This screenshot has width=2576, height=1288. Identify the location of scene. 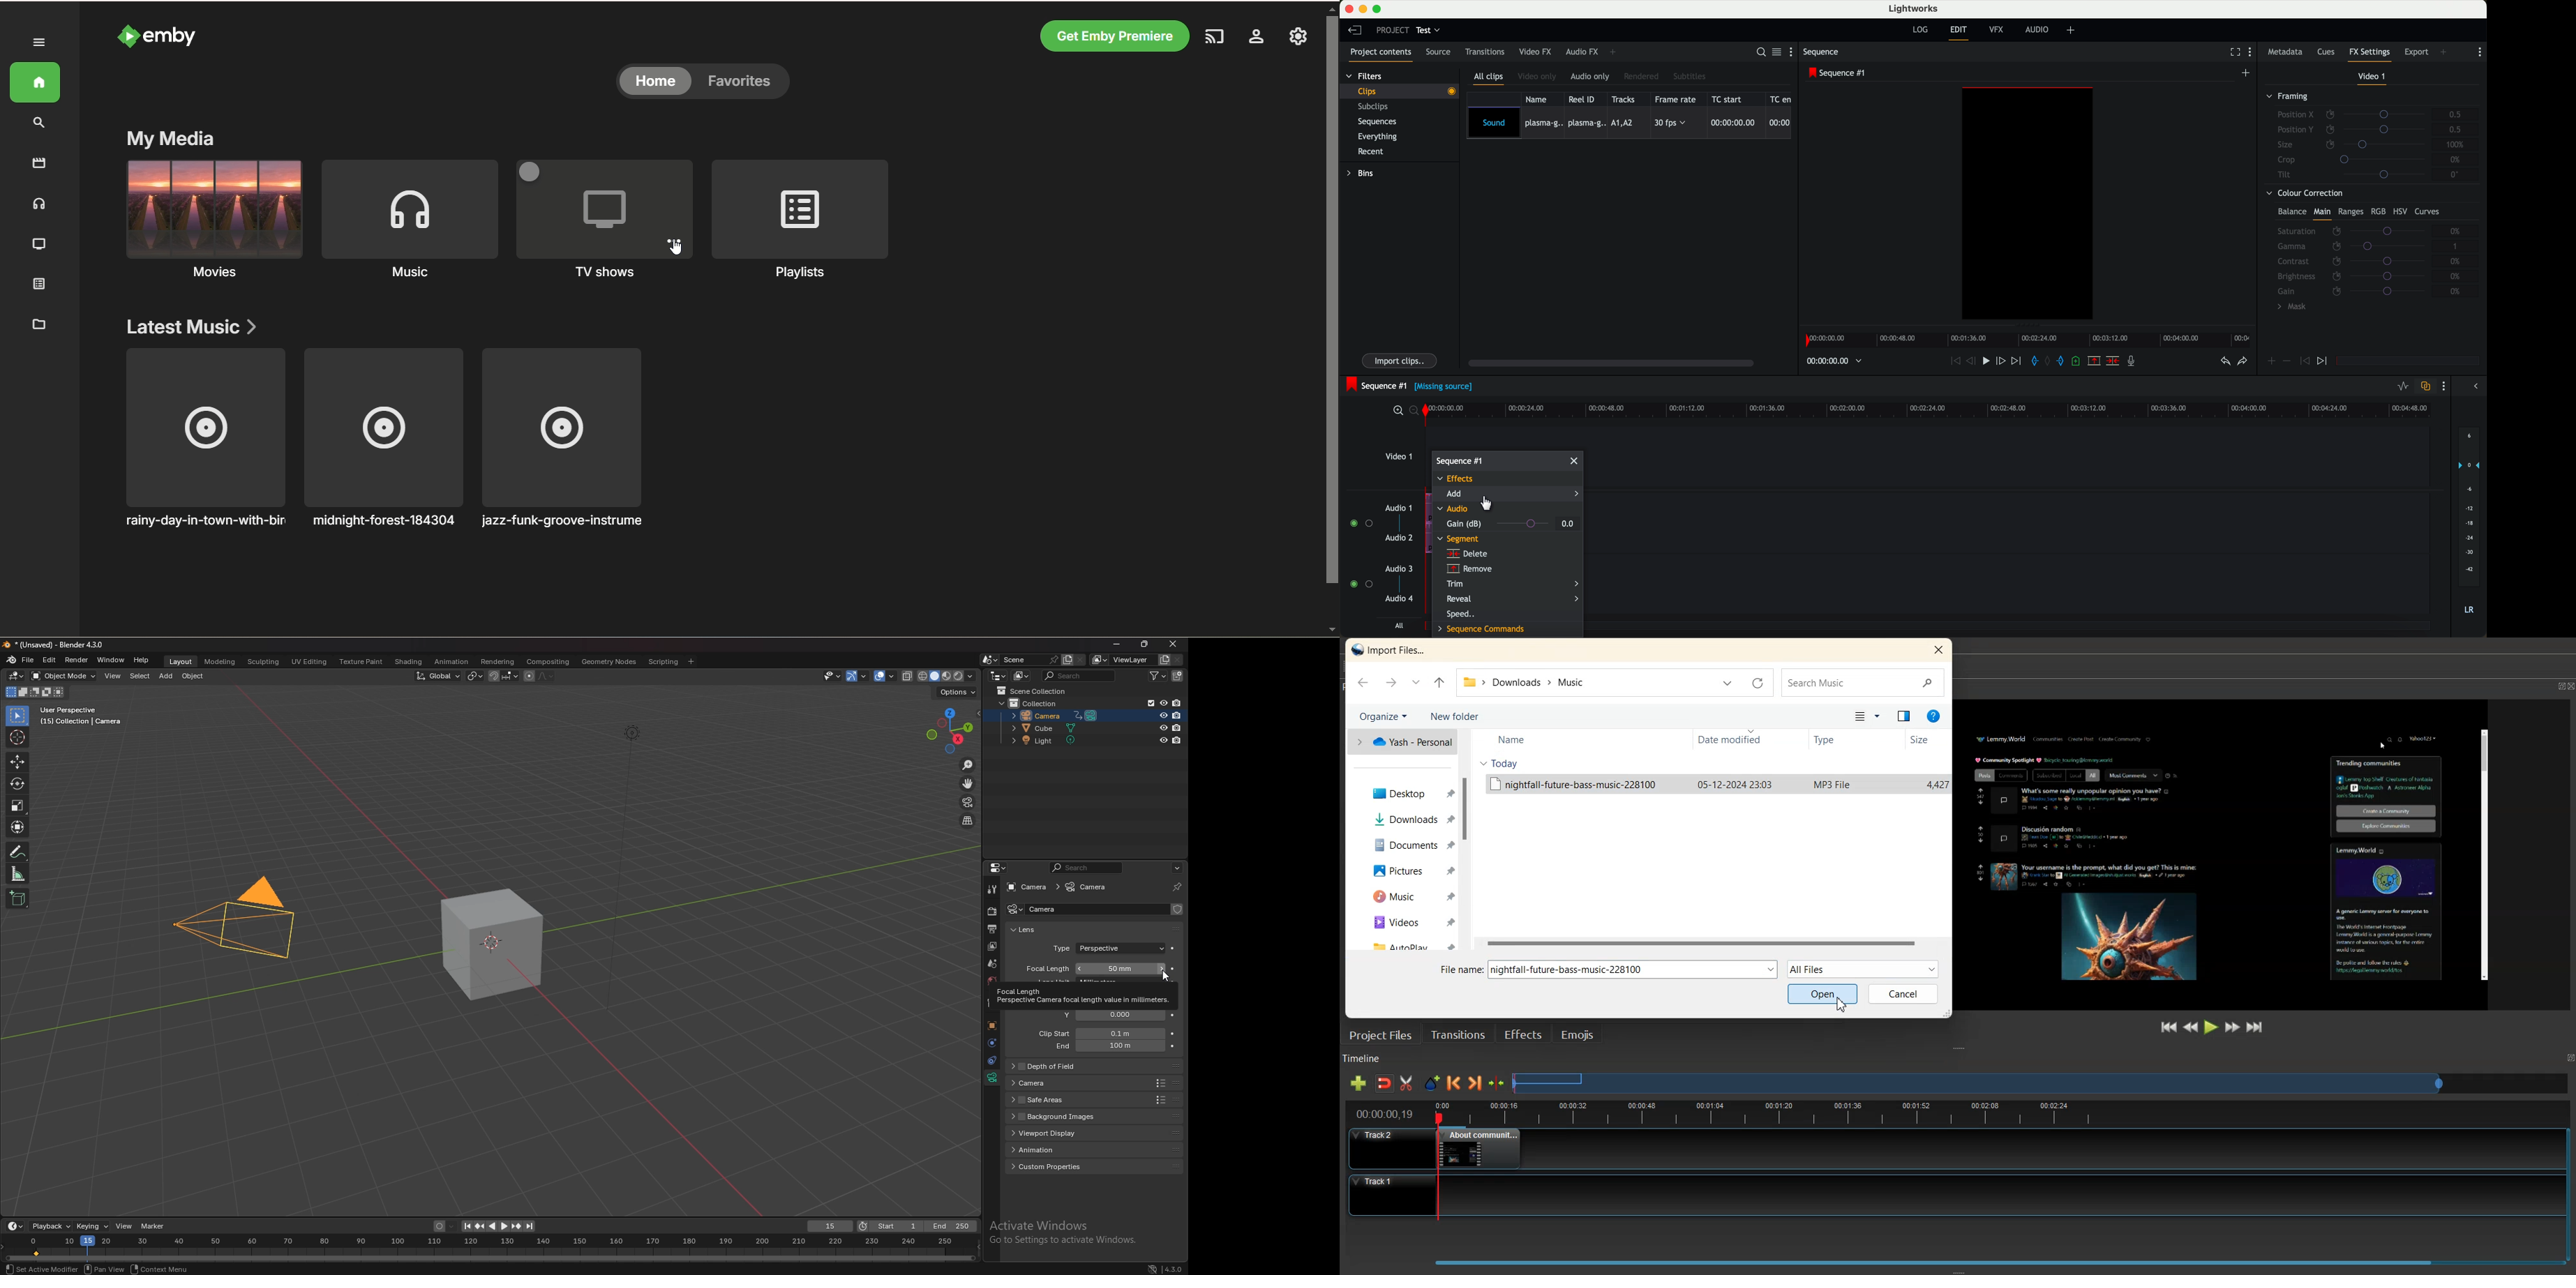
(994, 964).